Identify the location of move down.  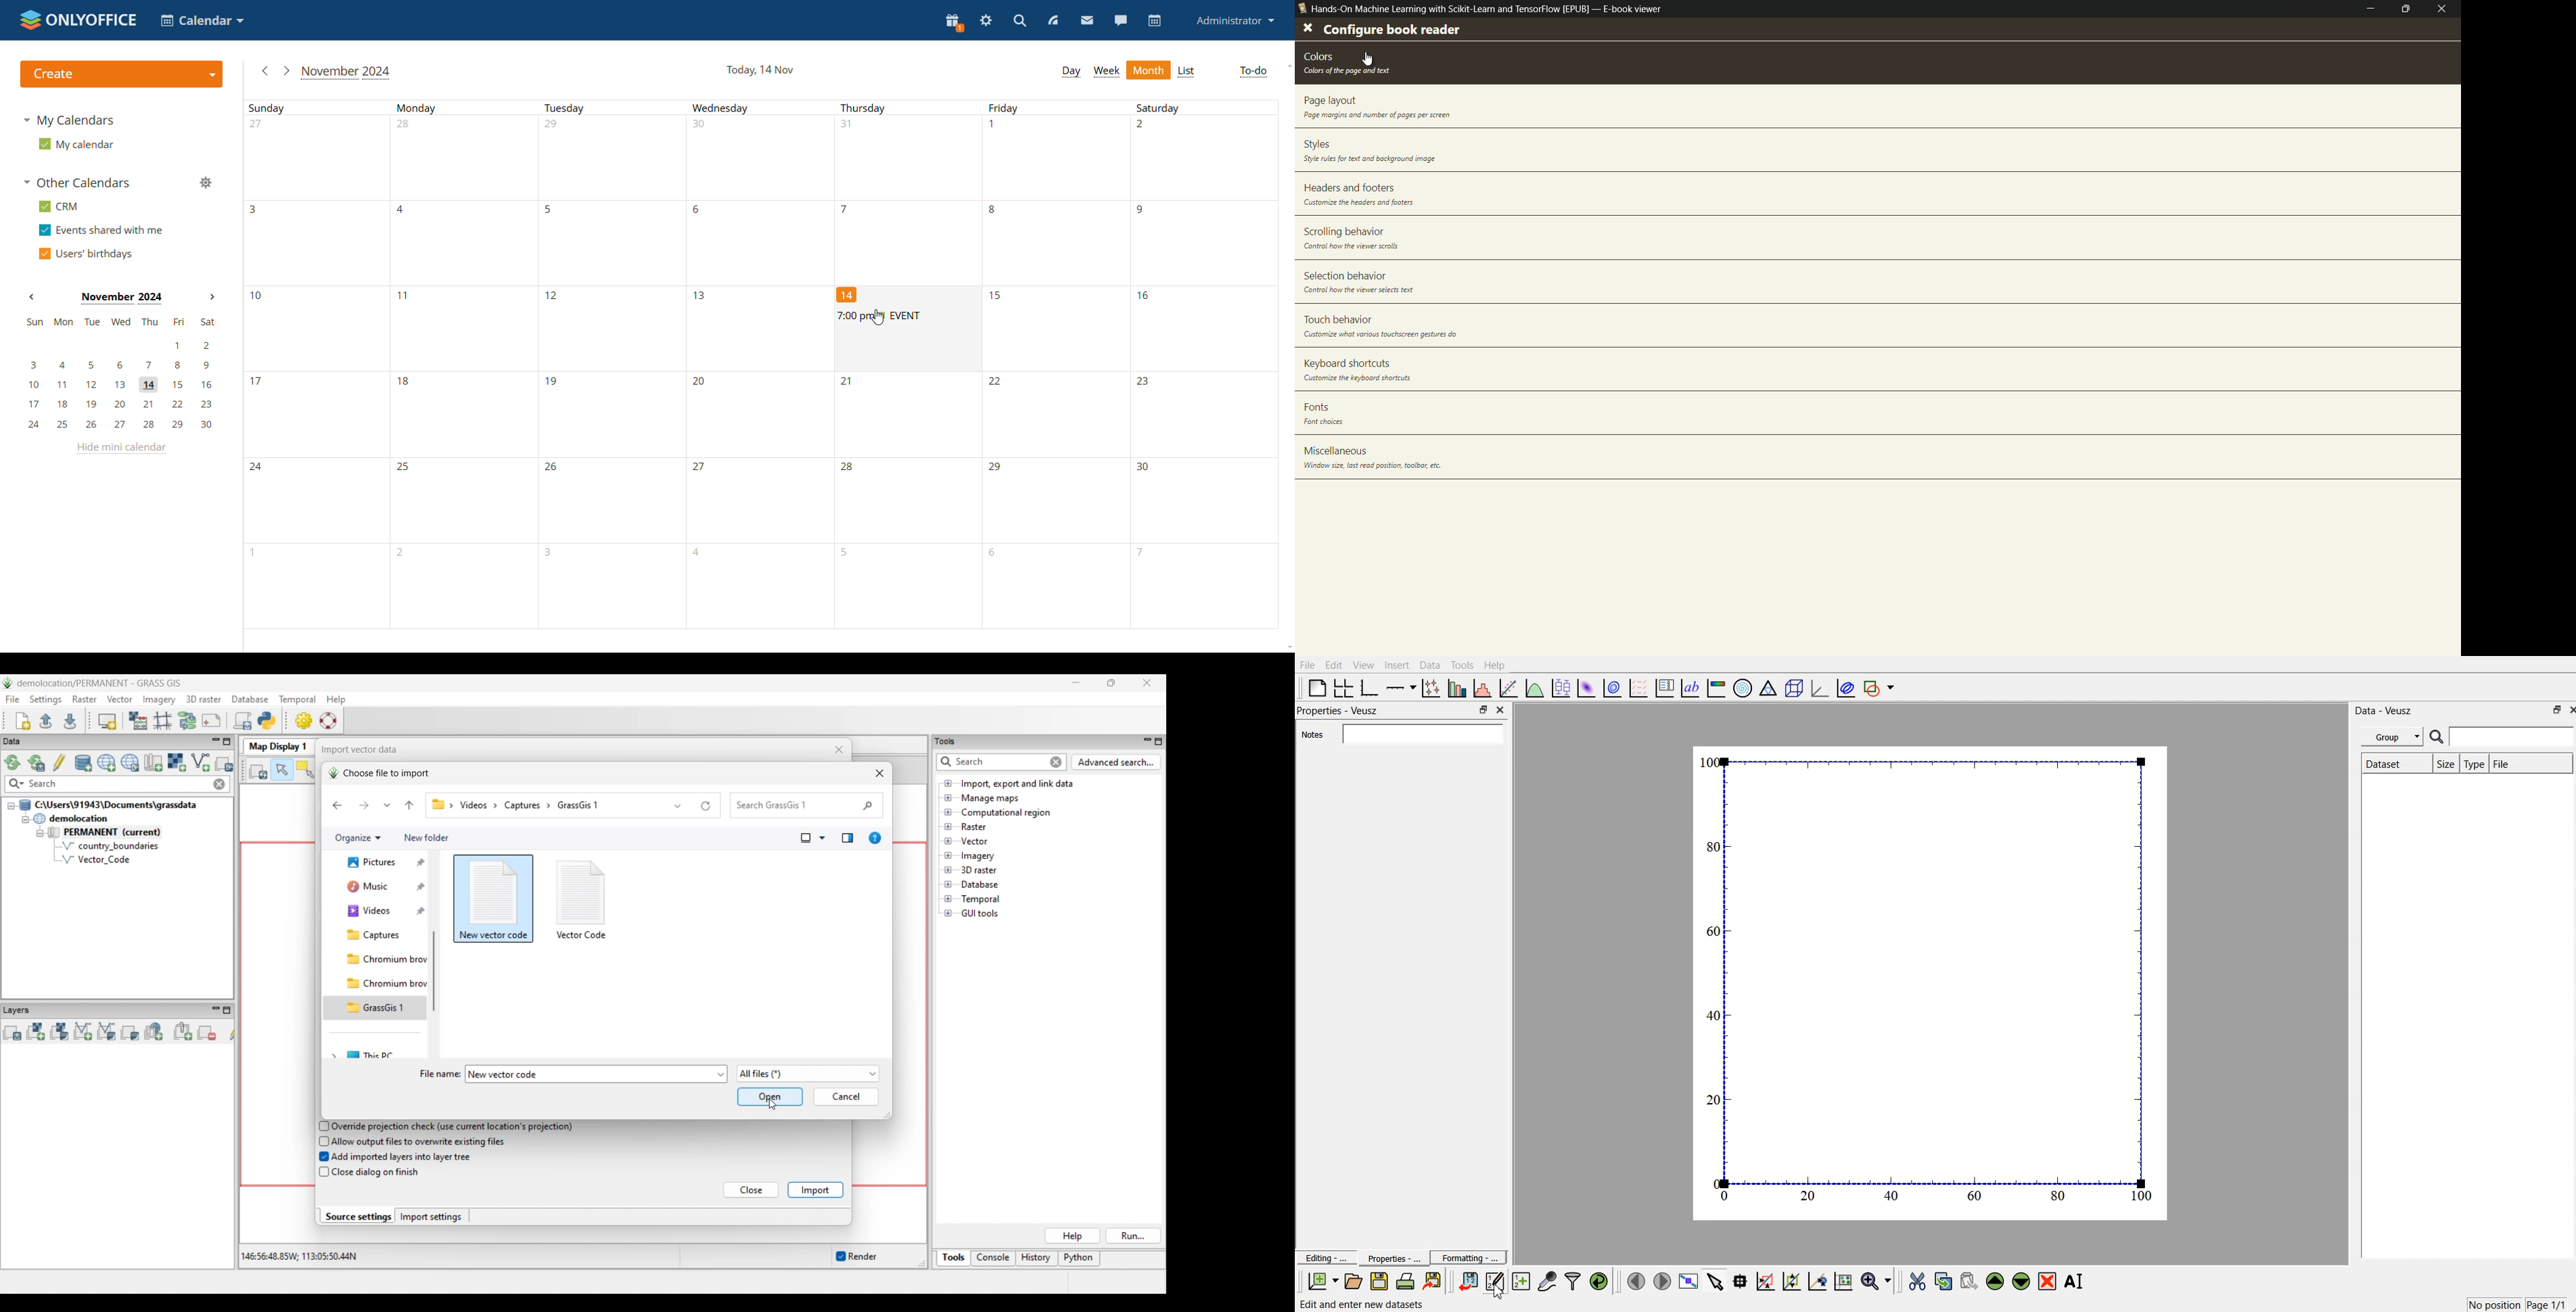
(2022, 1280).